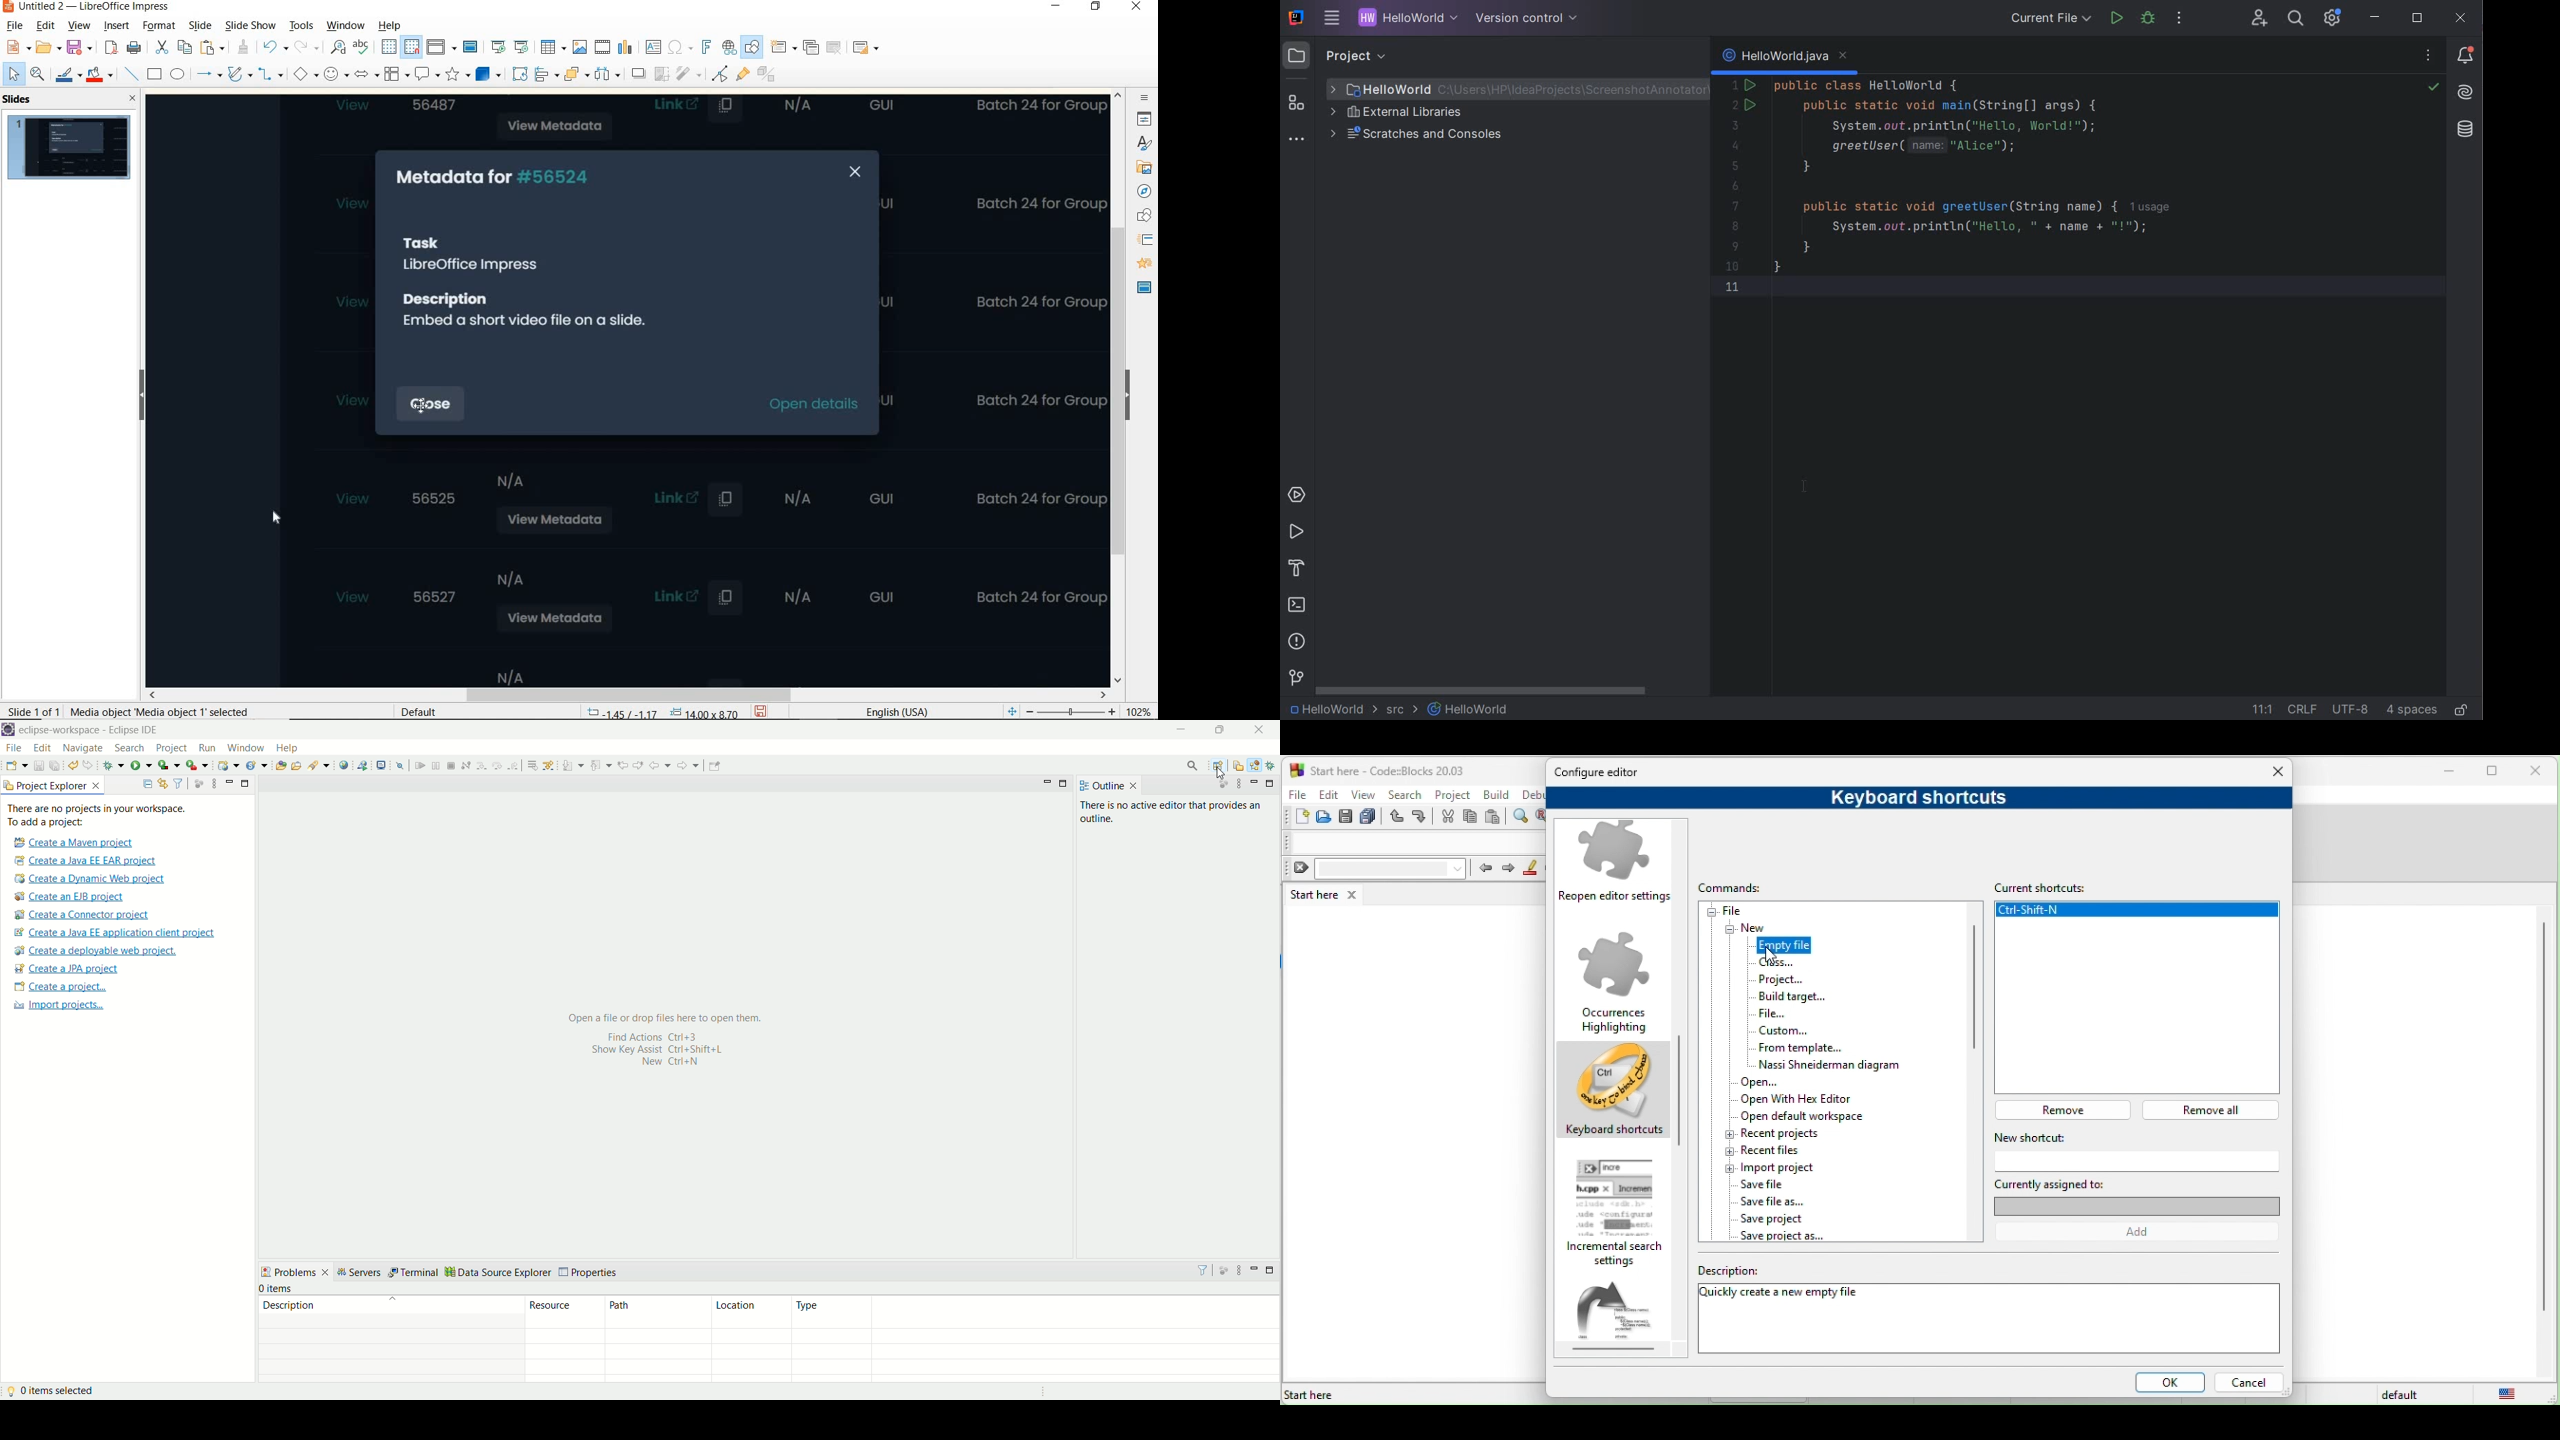  I want to click on view menu, so click(1239, 1270).